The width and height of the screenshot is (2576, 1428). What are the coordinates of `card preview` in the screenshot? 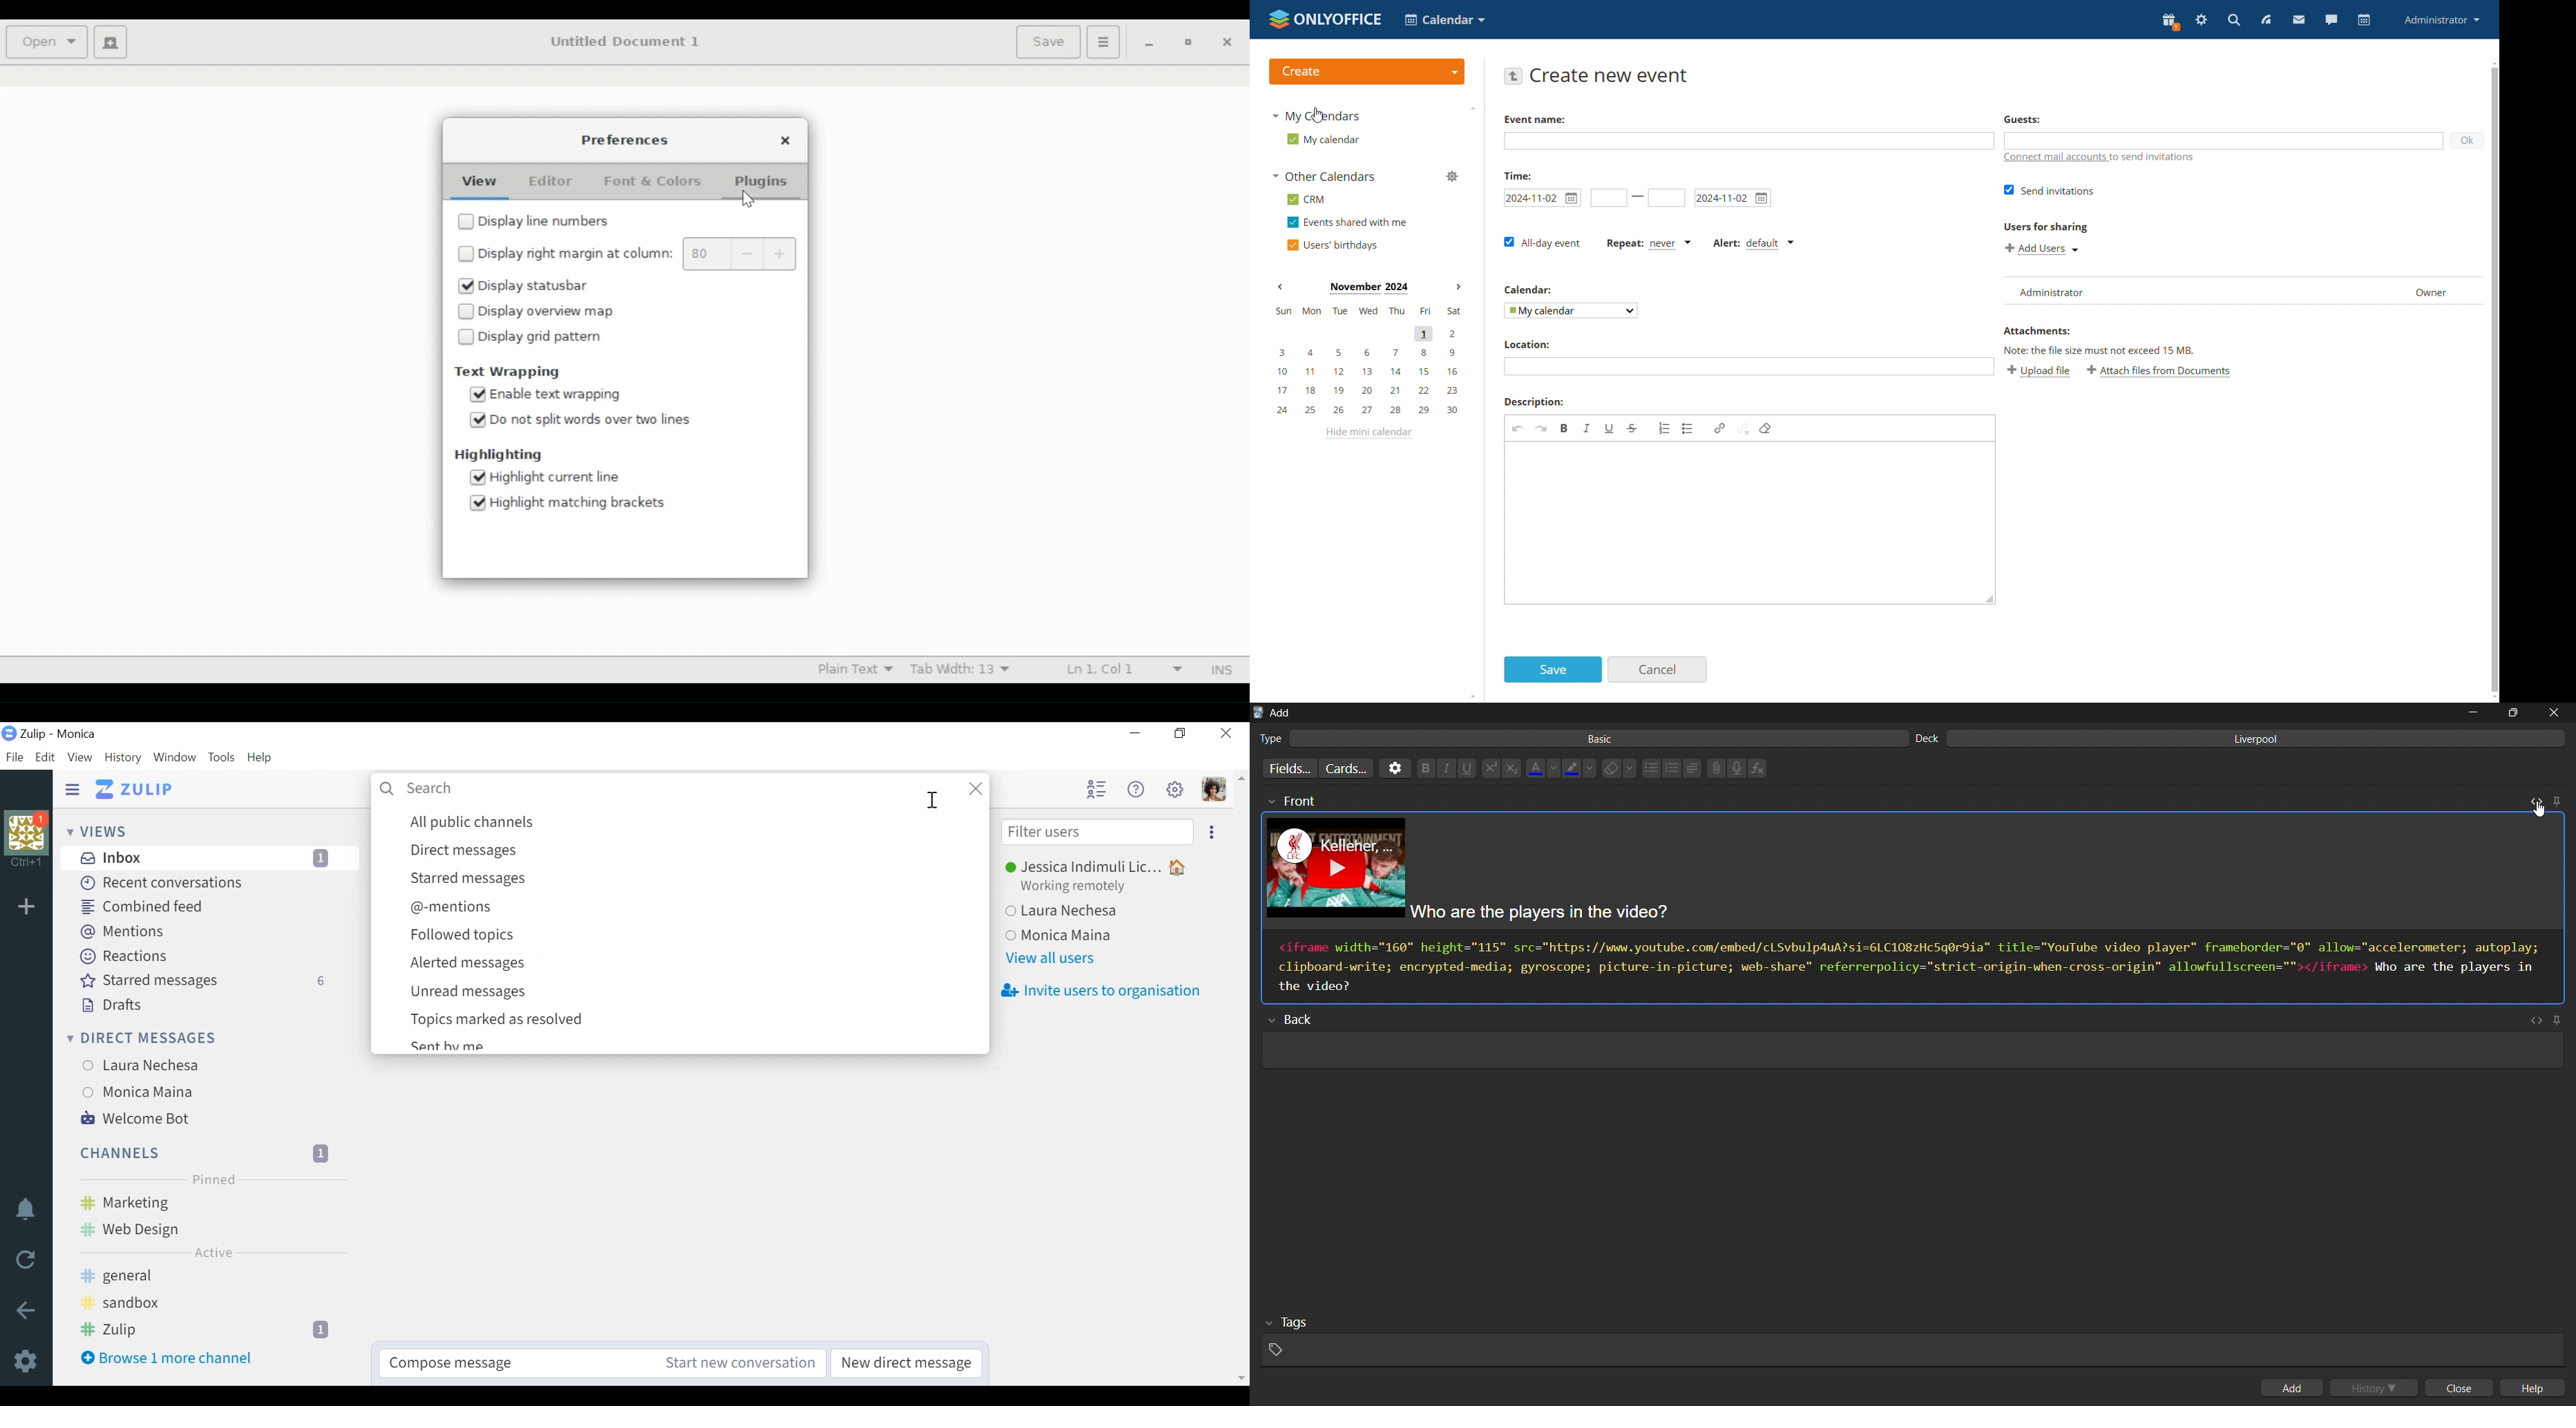 It's located at (1916, 873).